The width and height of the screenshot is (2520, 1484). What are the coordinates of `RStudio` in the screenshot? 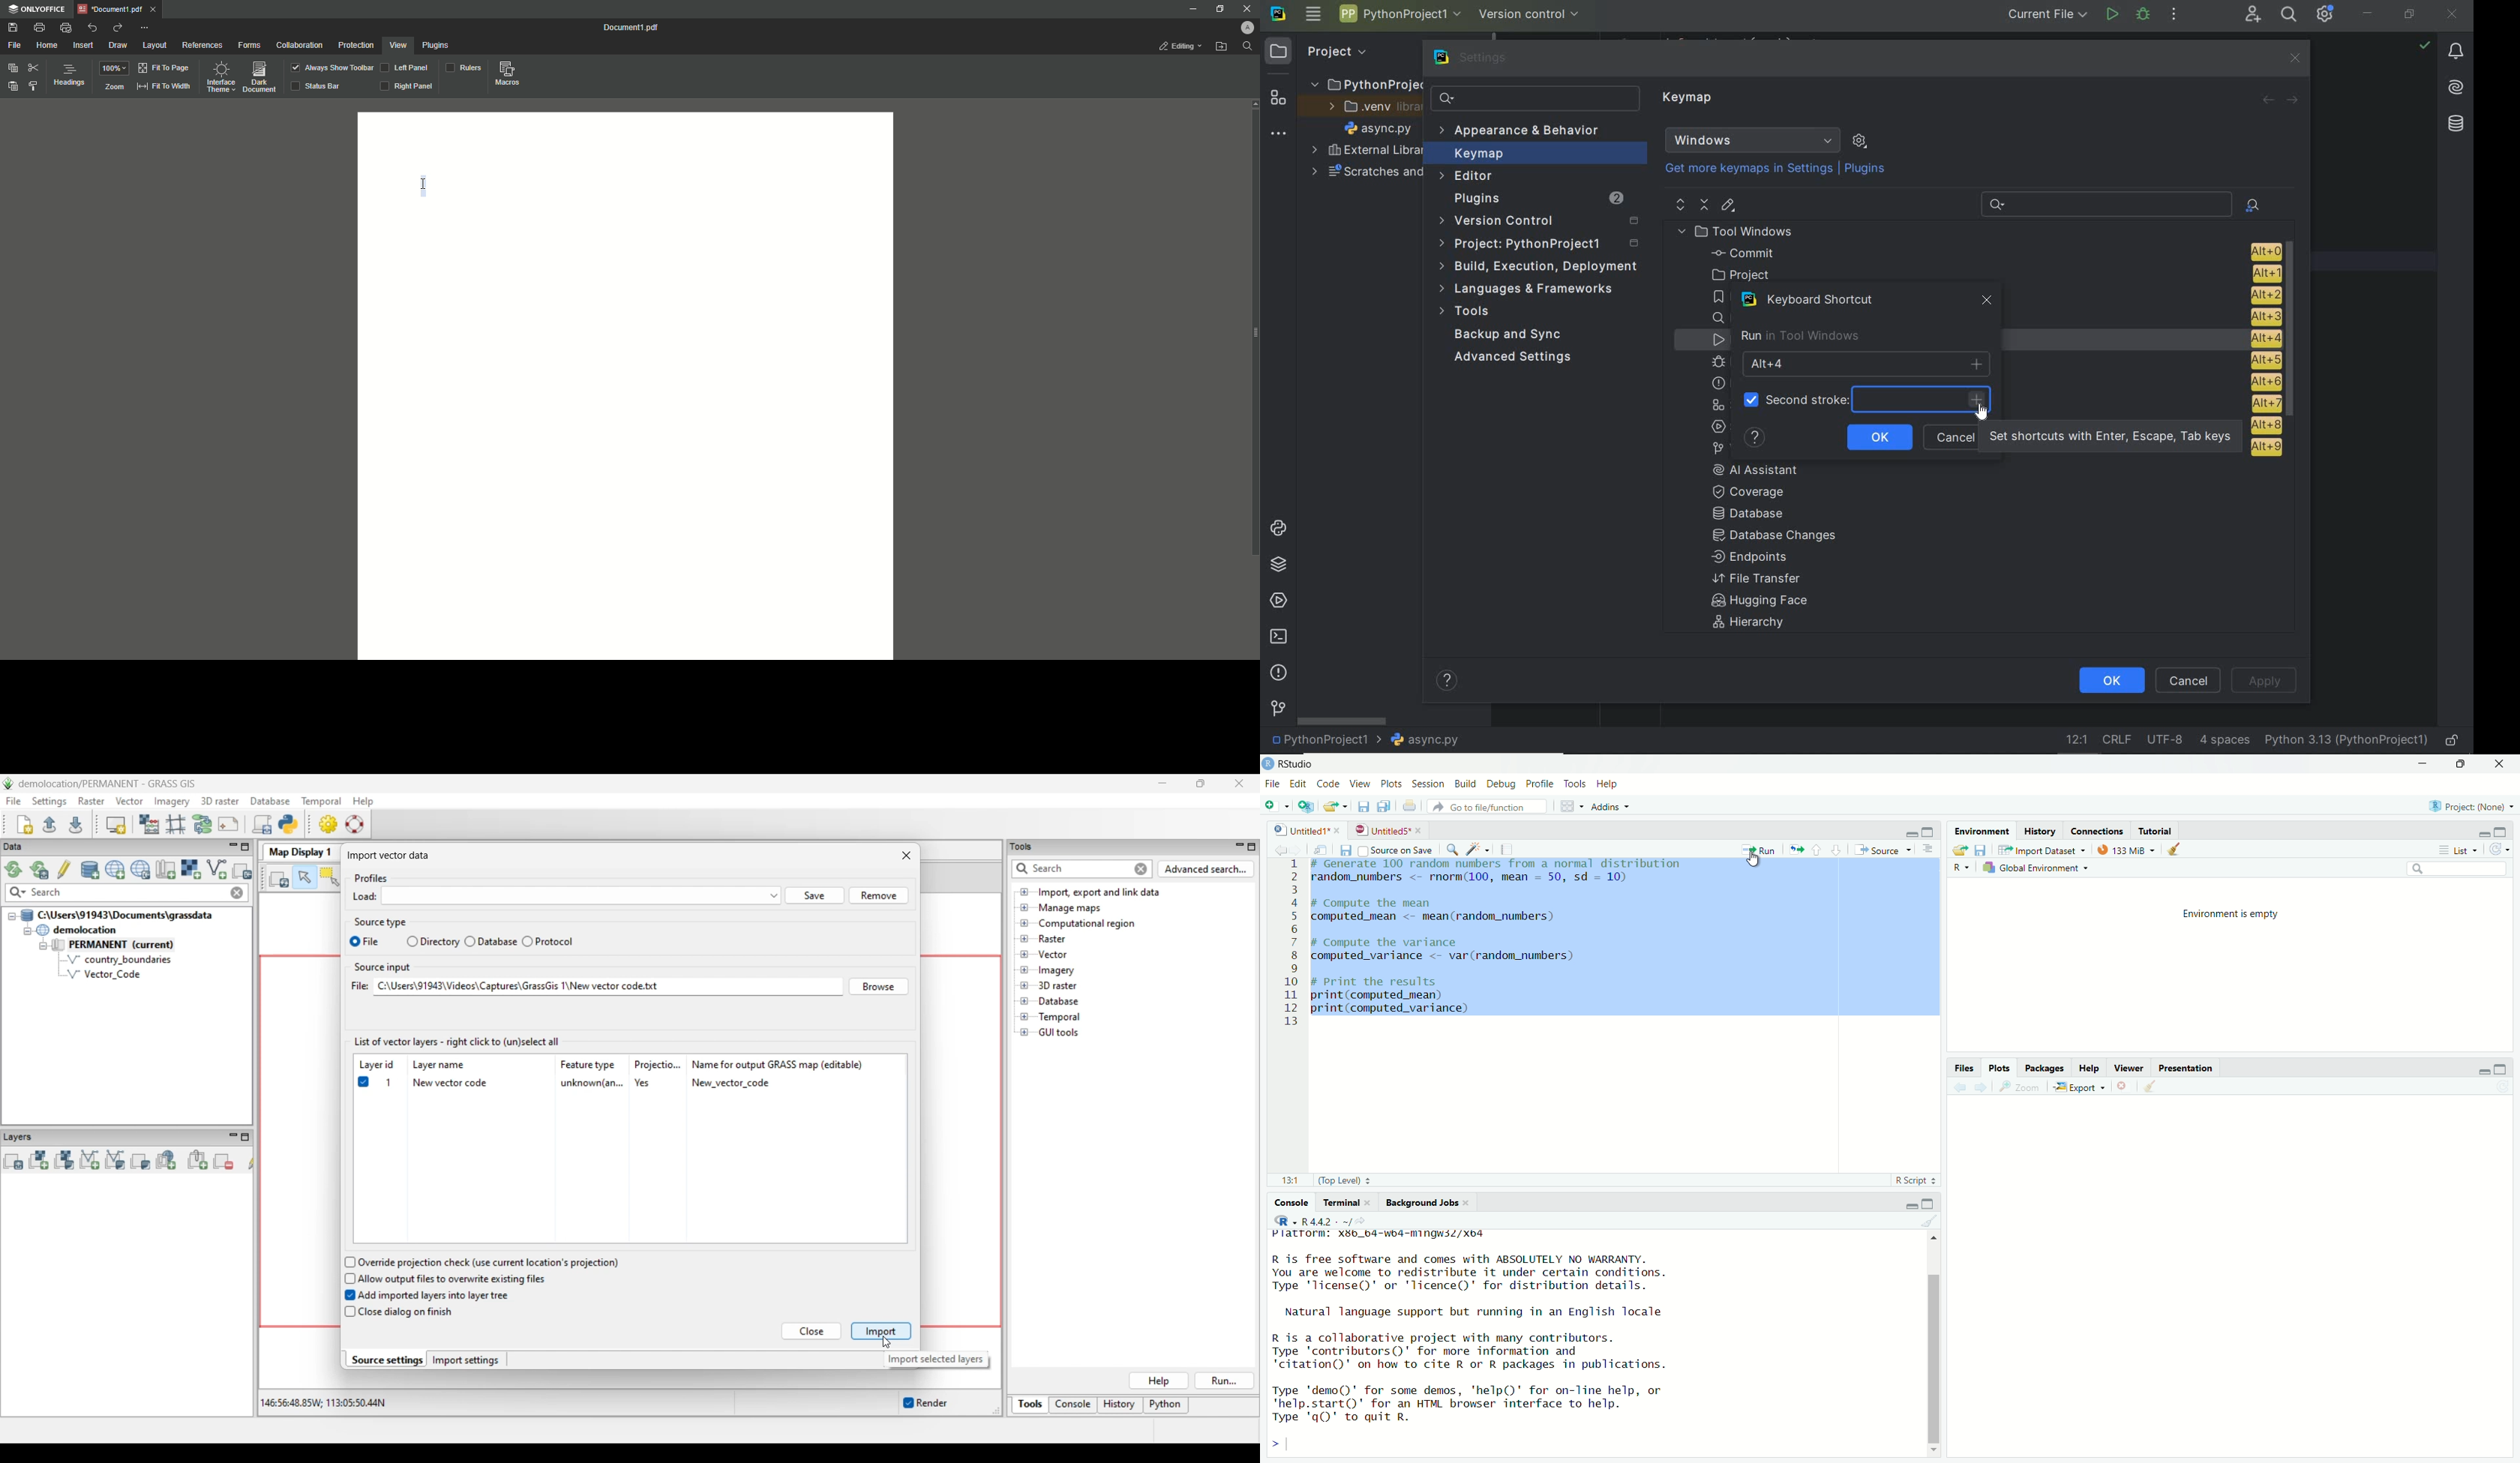 It's located at (1299, 763).